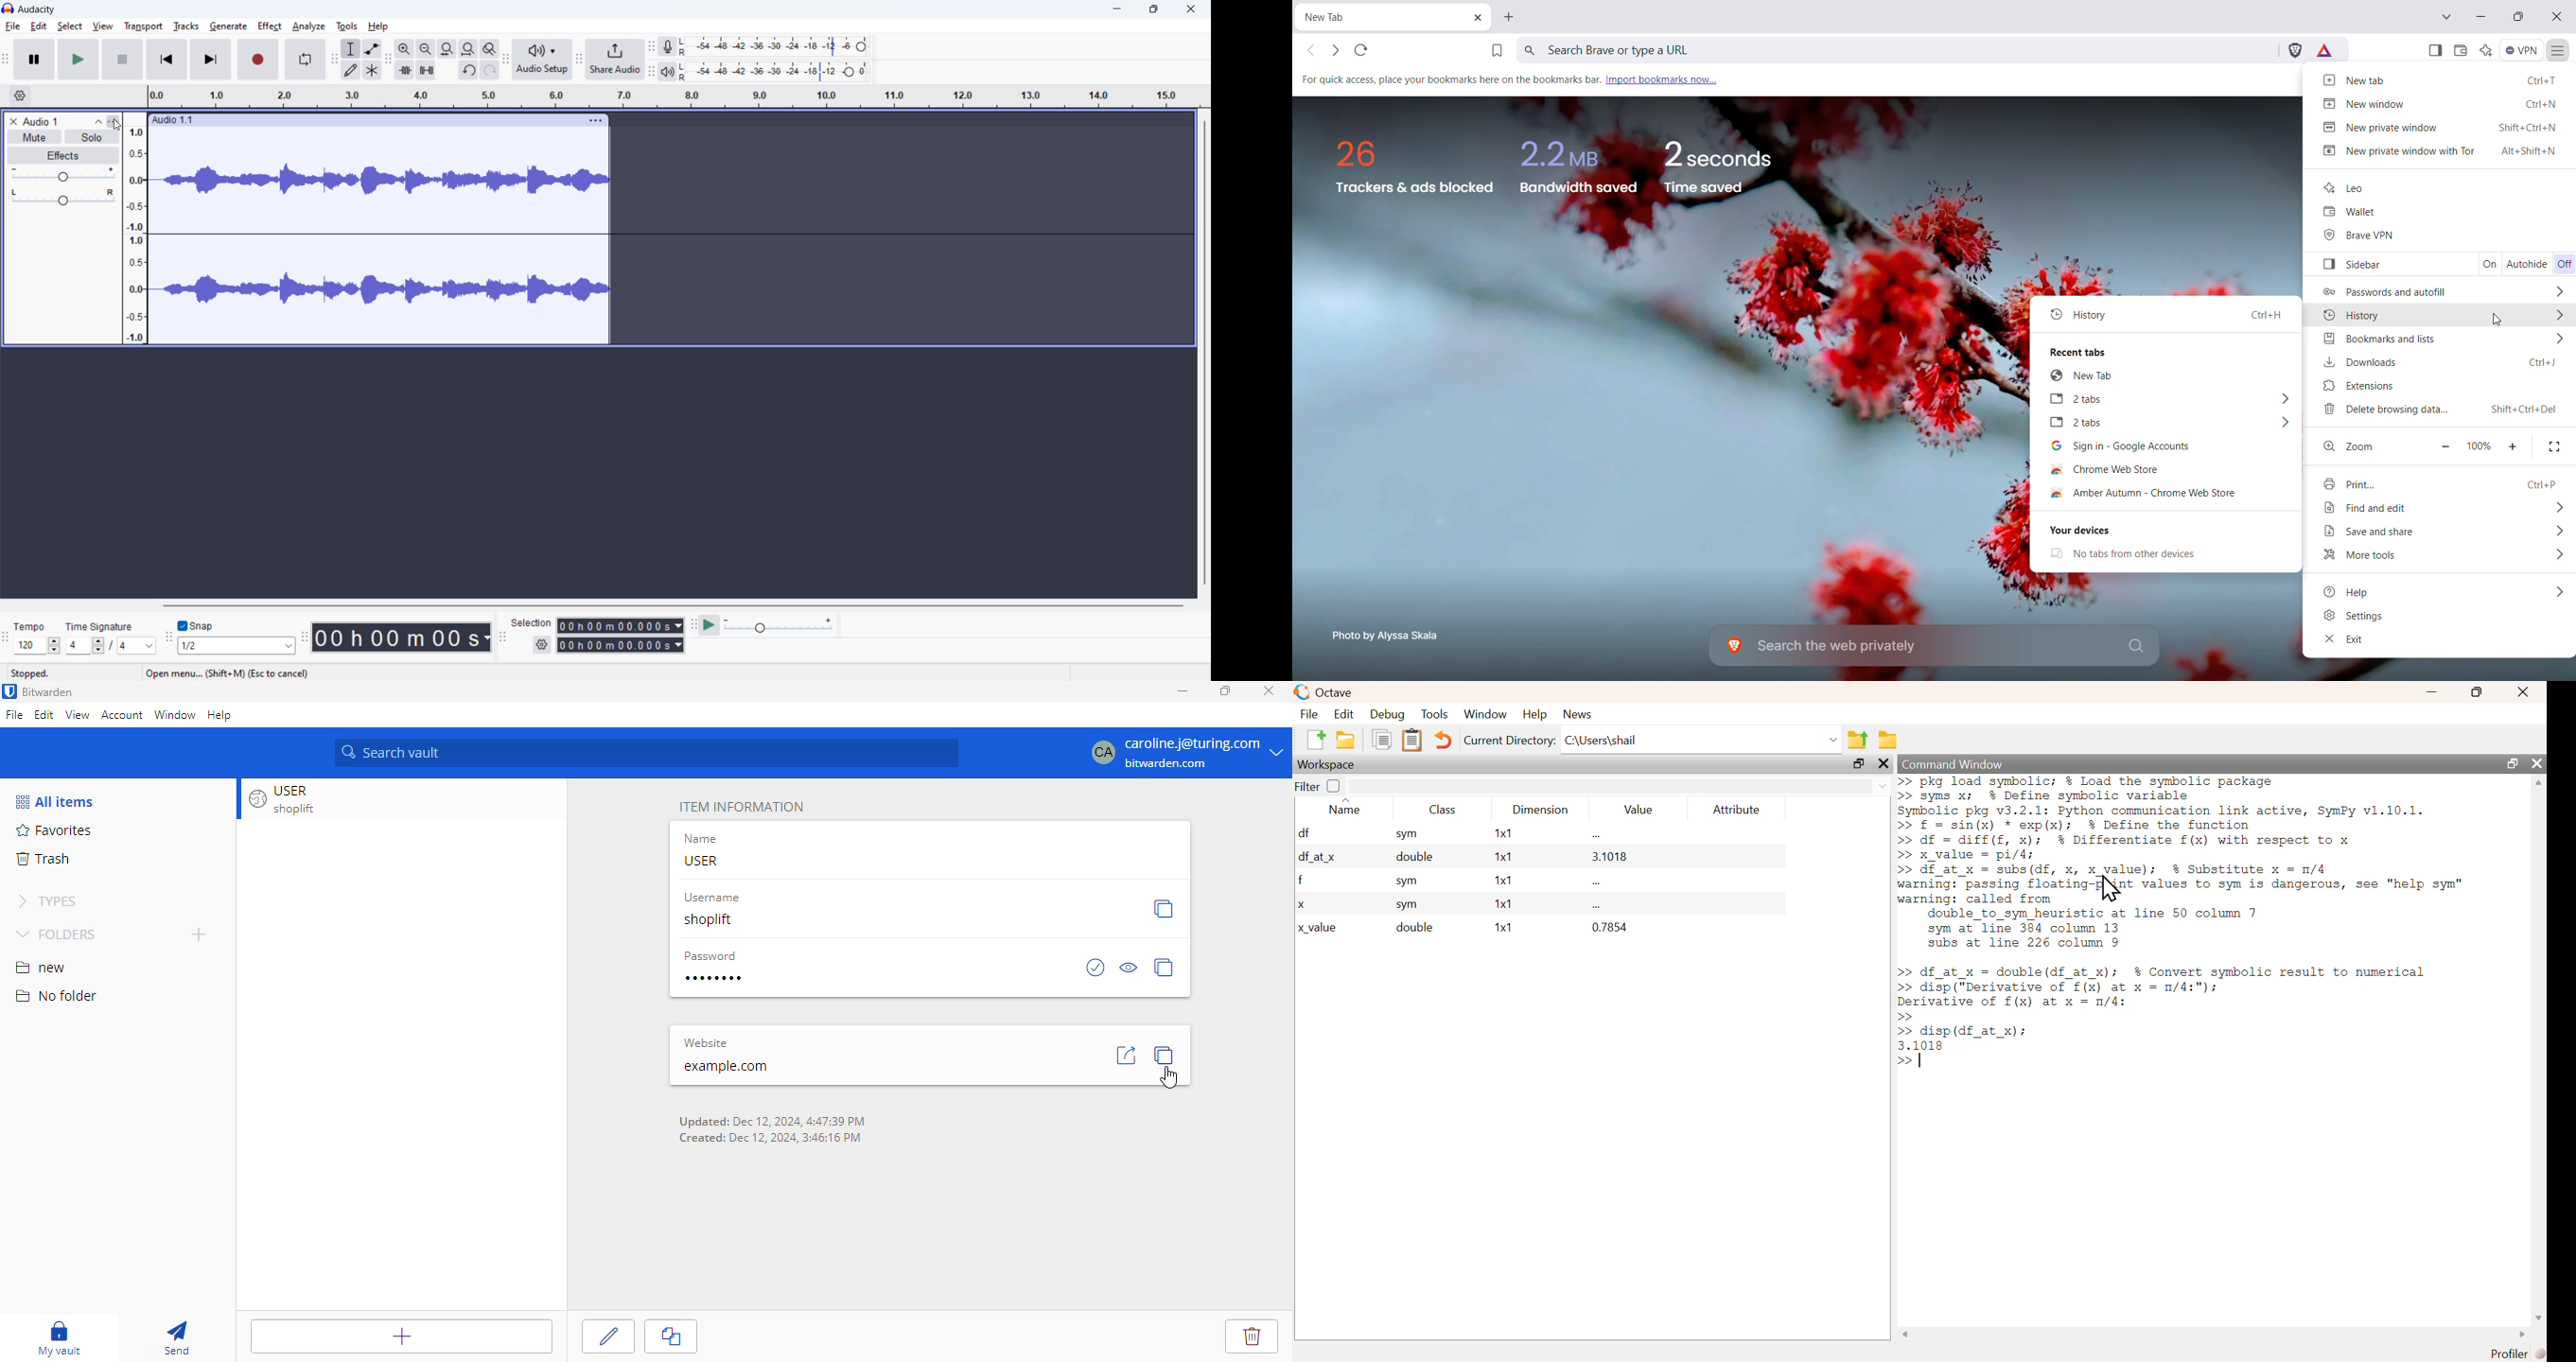  I want to click on Value, so click(1635, 809).